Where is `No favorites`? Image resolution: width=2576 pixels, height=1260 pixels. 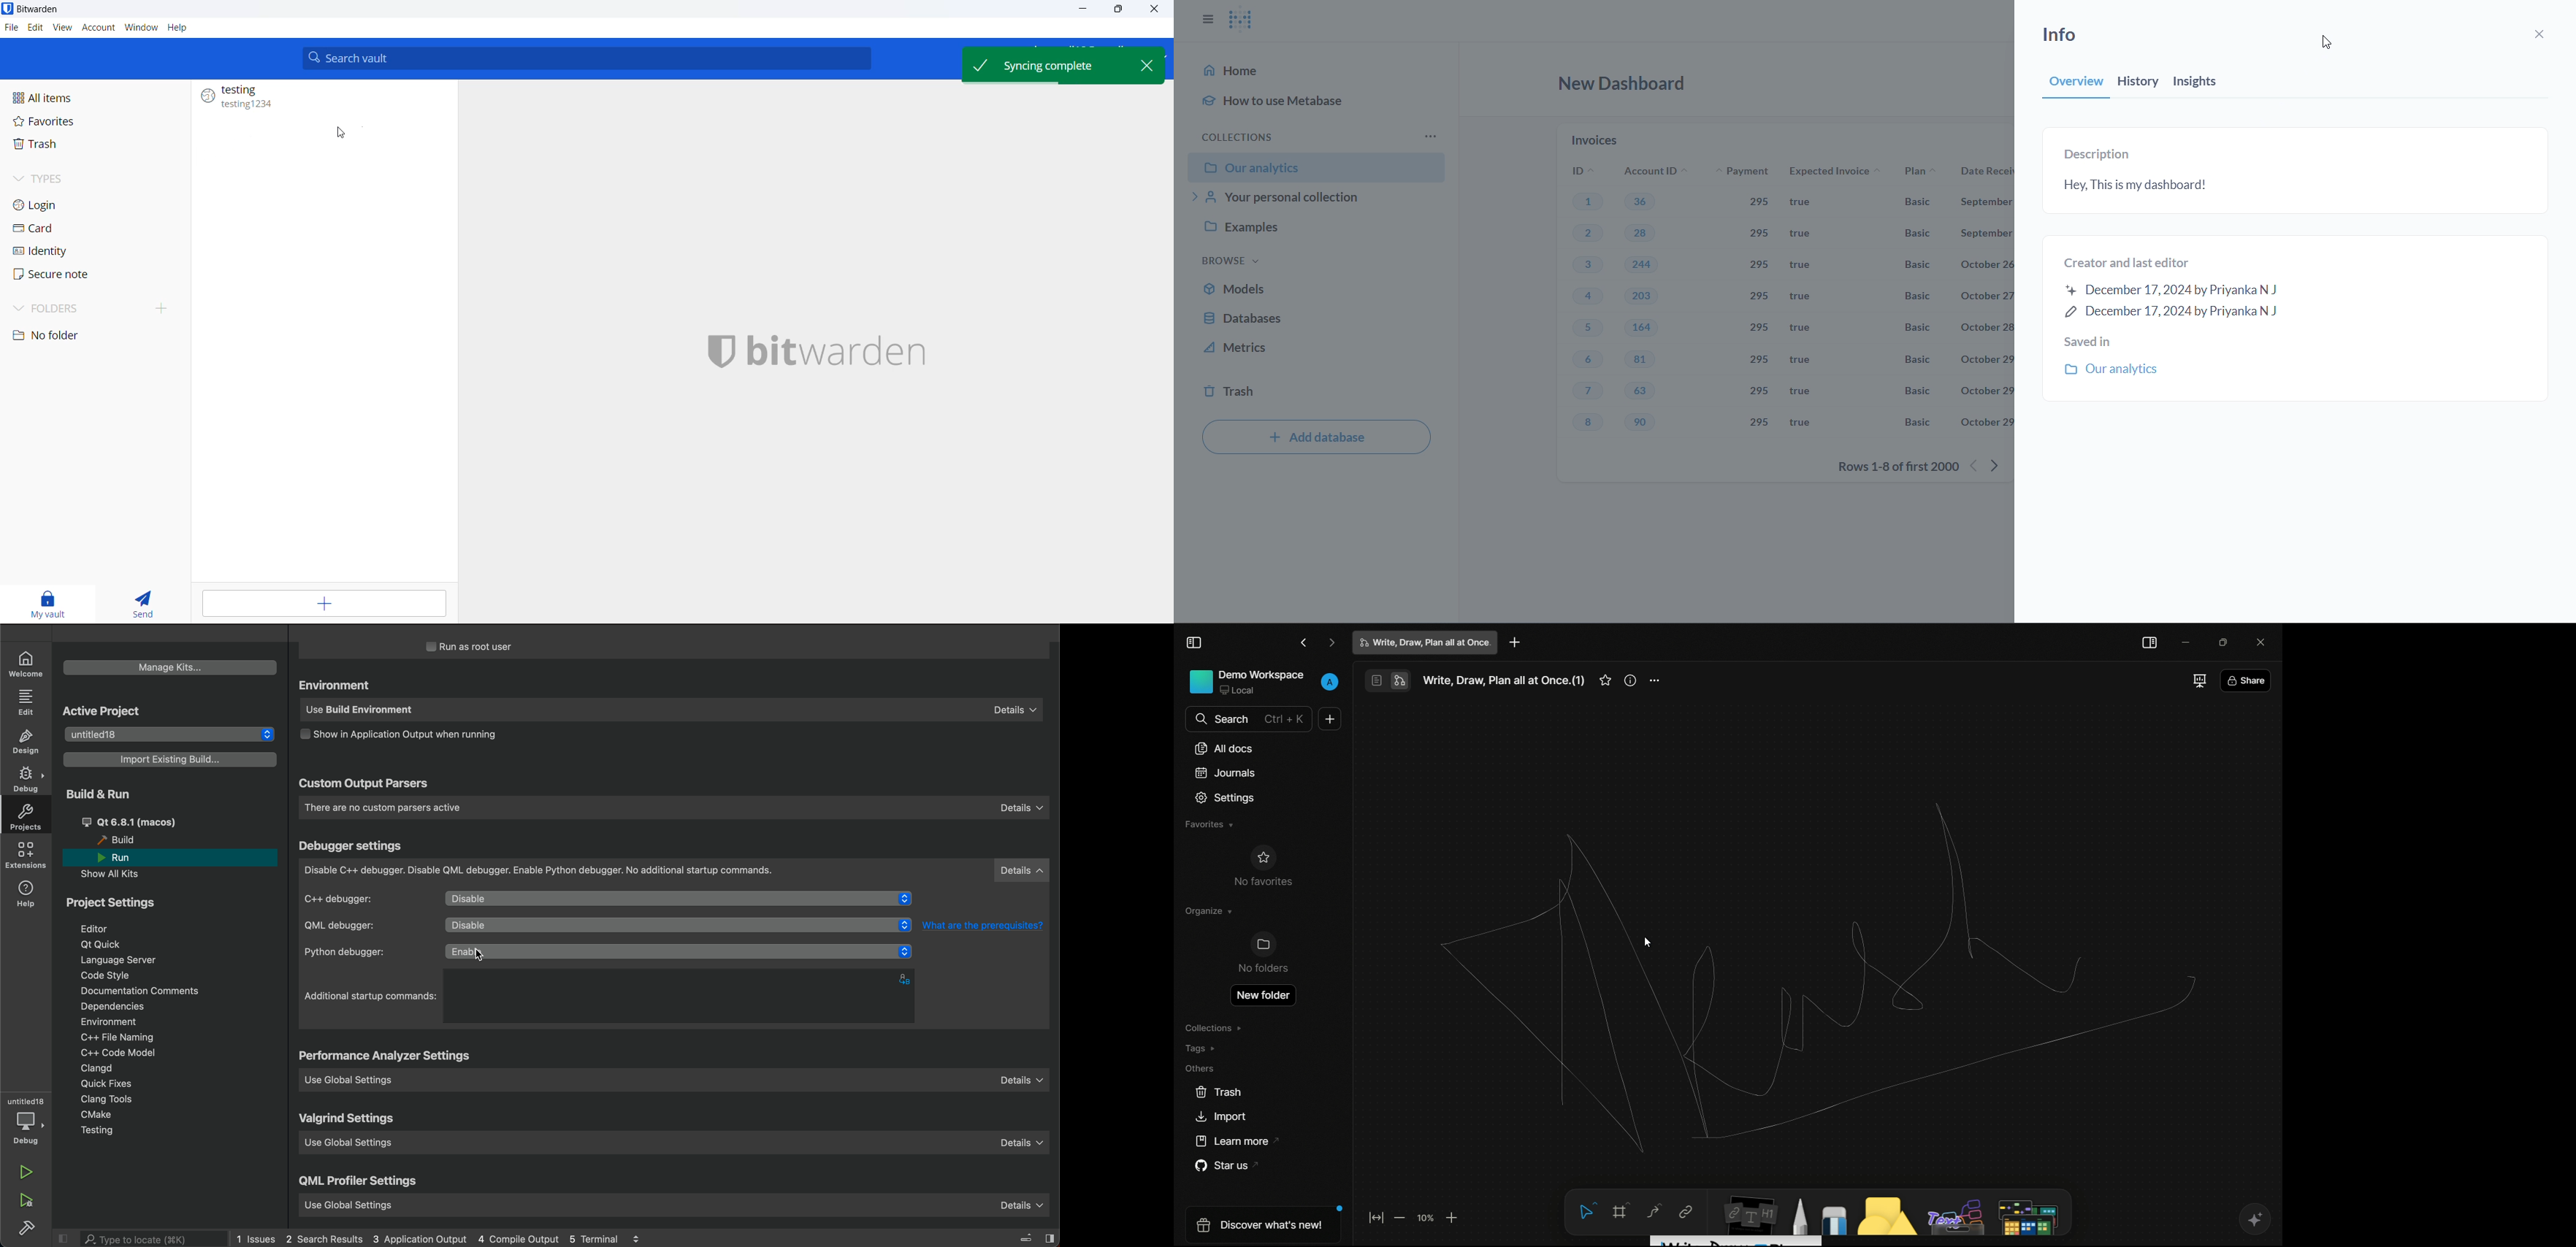
No favorites is located at coordinates (1264, 883).